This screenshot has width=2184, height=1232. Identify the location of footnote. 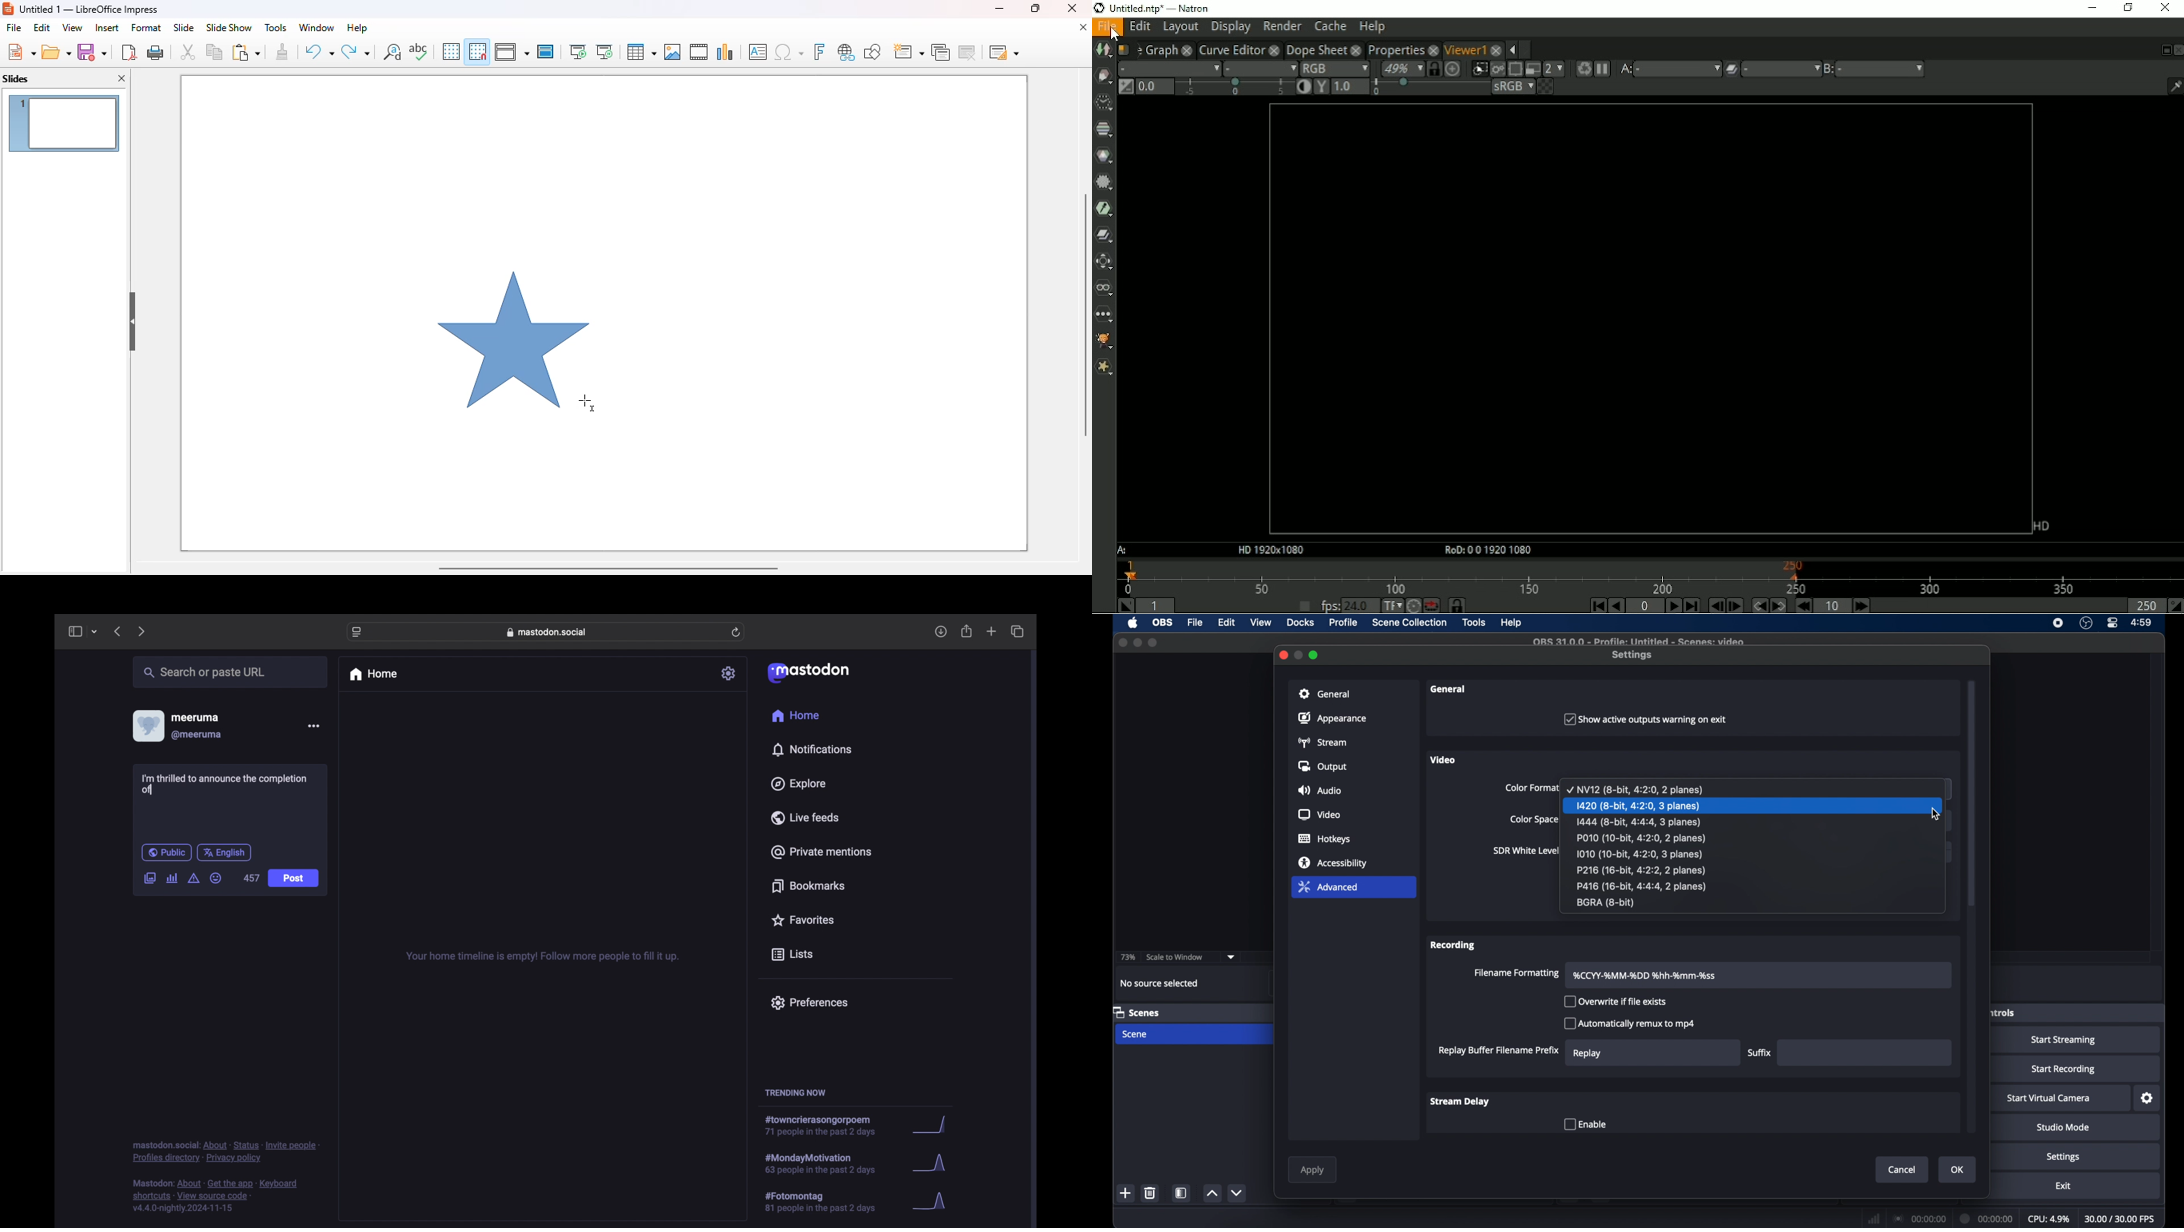
(215, 1196).